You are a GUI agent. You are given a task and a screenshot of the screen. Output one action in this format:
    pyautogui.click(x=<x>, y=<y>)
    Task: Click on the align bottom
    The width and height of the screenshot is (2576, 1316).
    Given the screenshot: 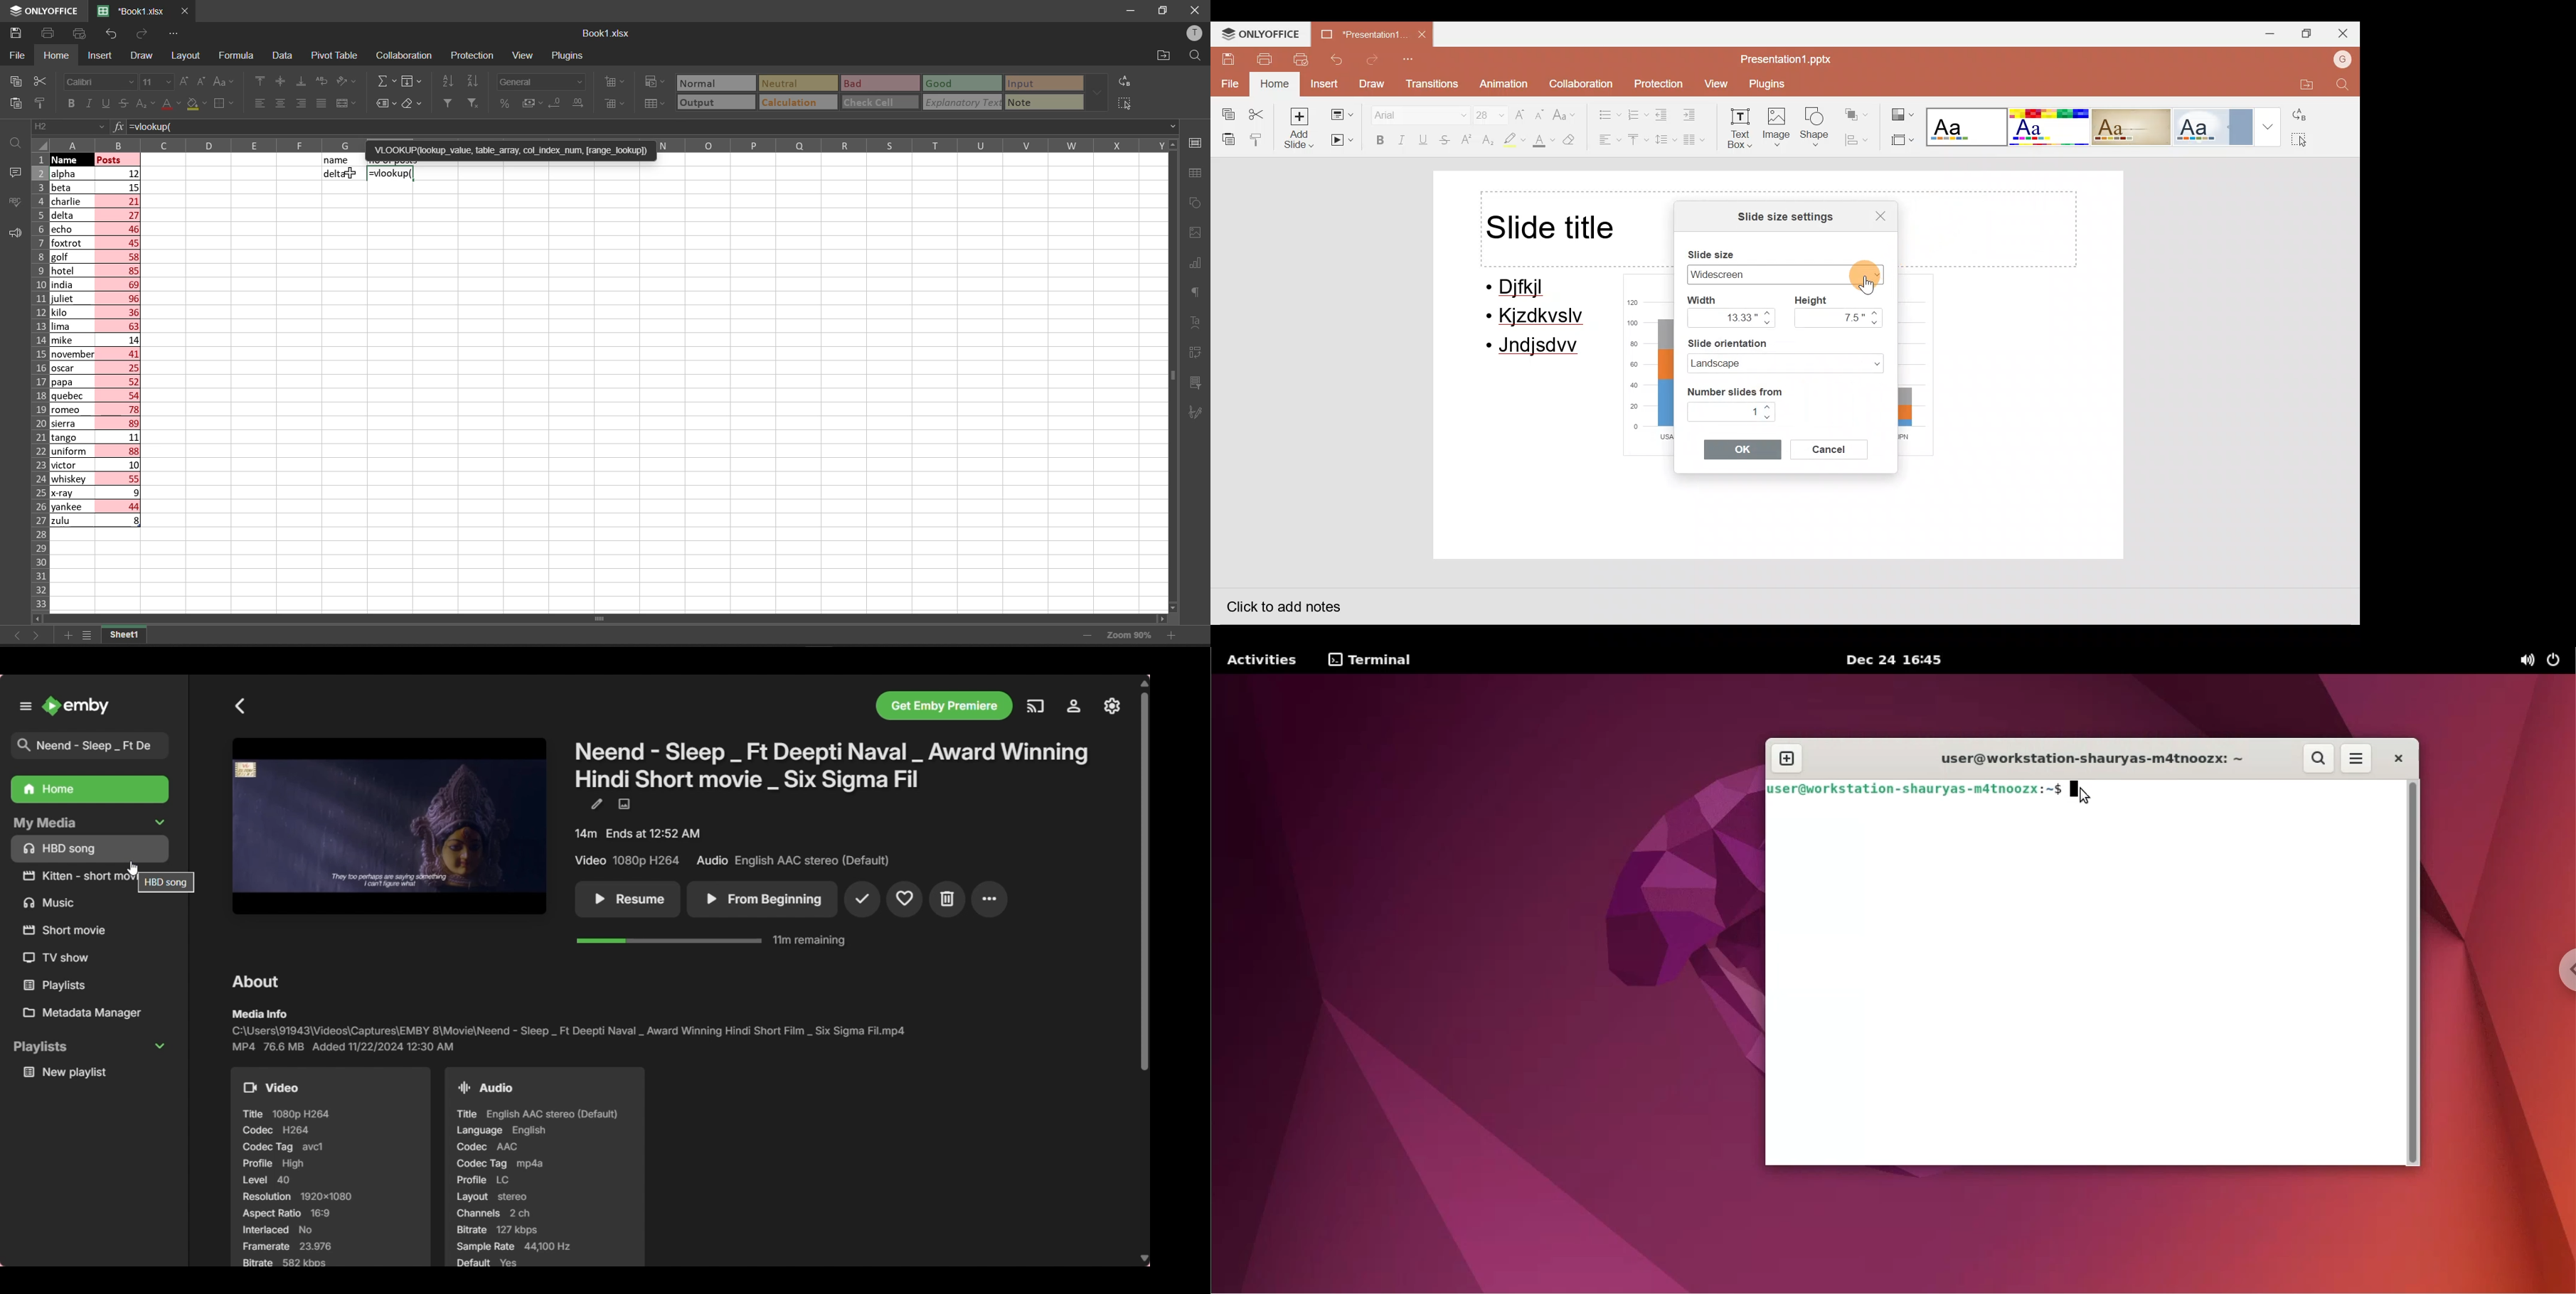 What is the action you would take?
    pyautogui.click(x=301, y=81)
    